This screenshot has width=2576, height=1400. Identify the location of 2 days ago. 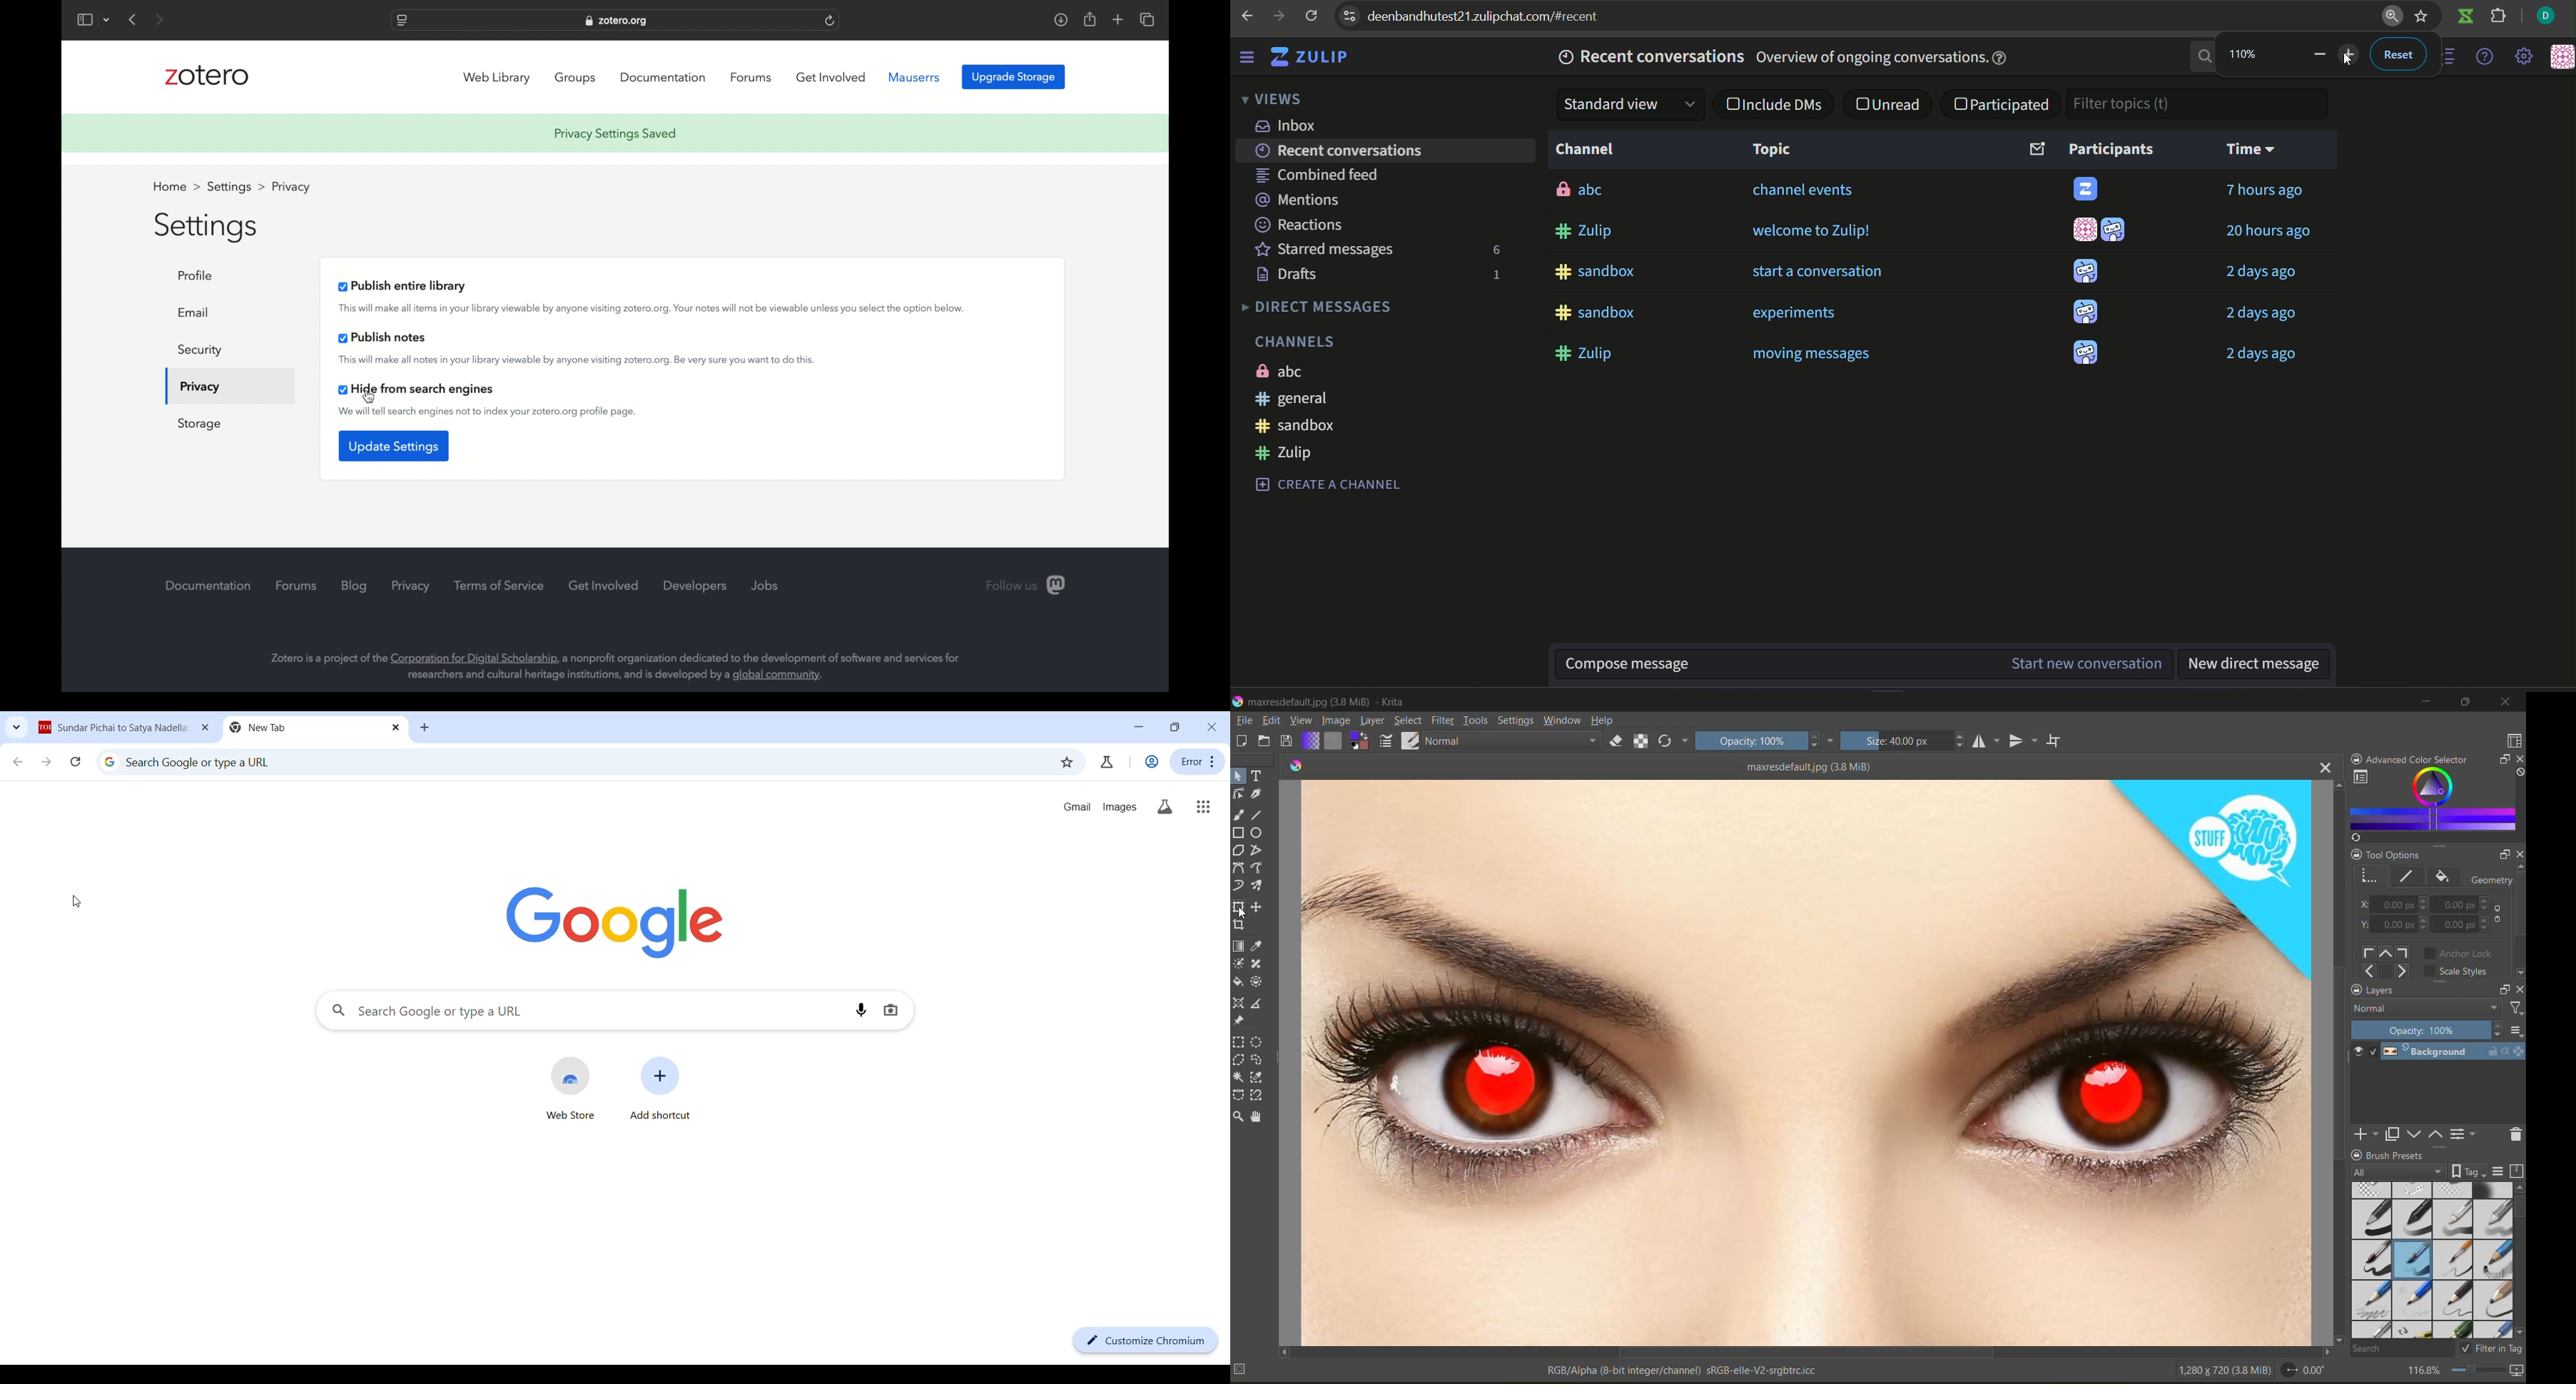
(2261, 355).